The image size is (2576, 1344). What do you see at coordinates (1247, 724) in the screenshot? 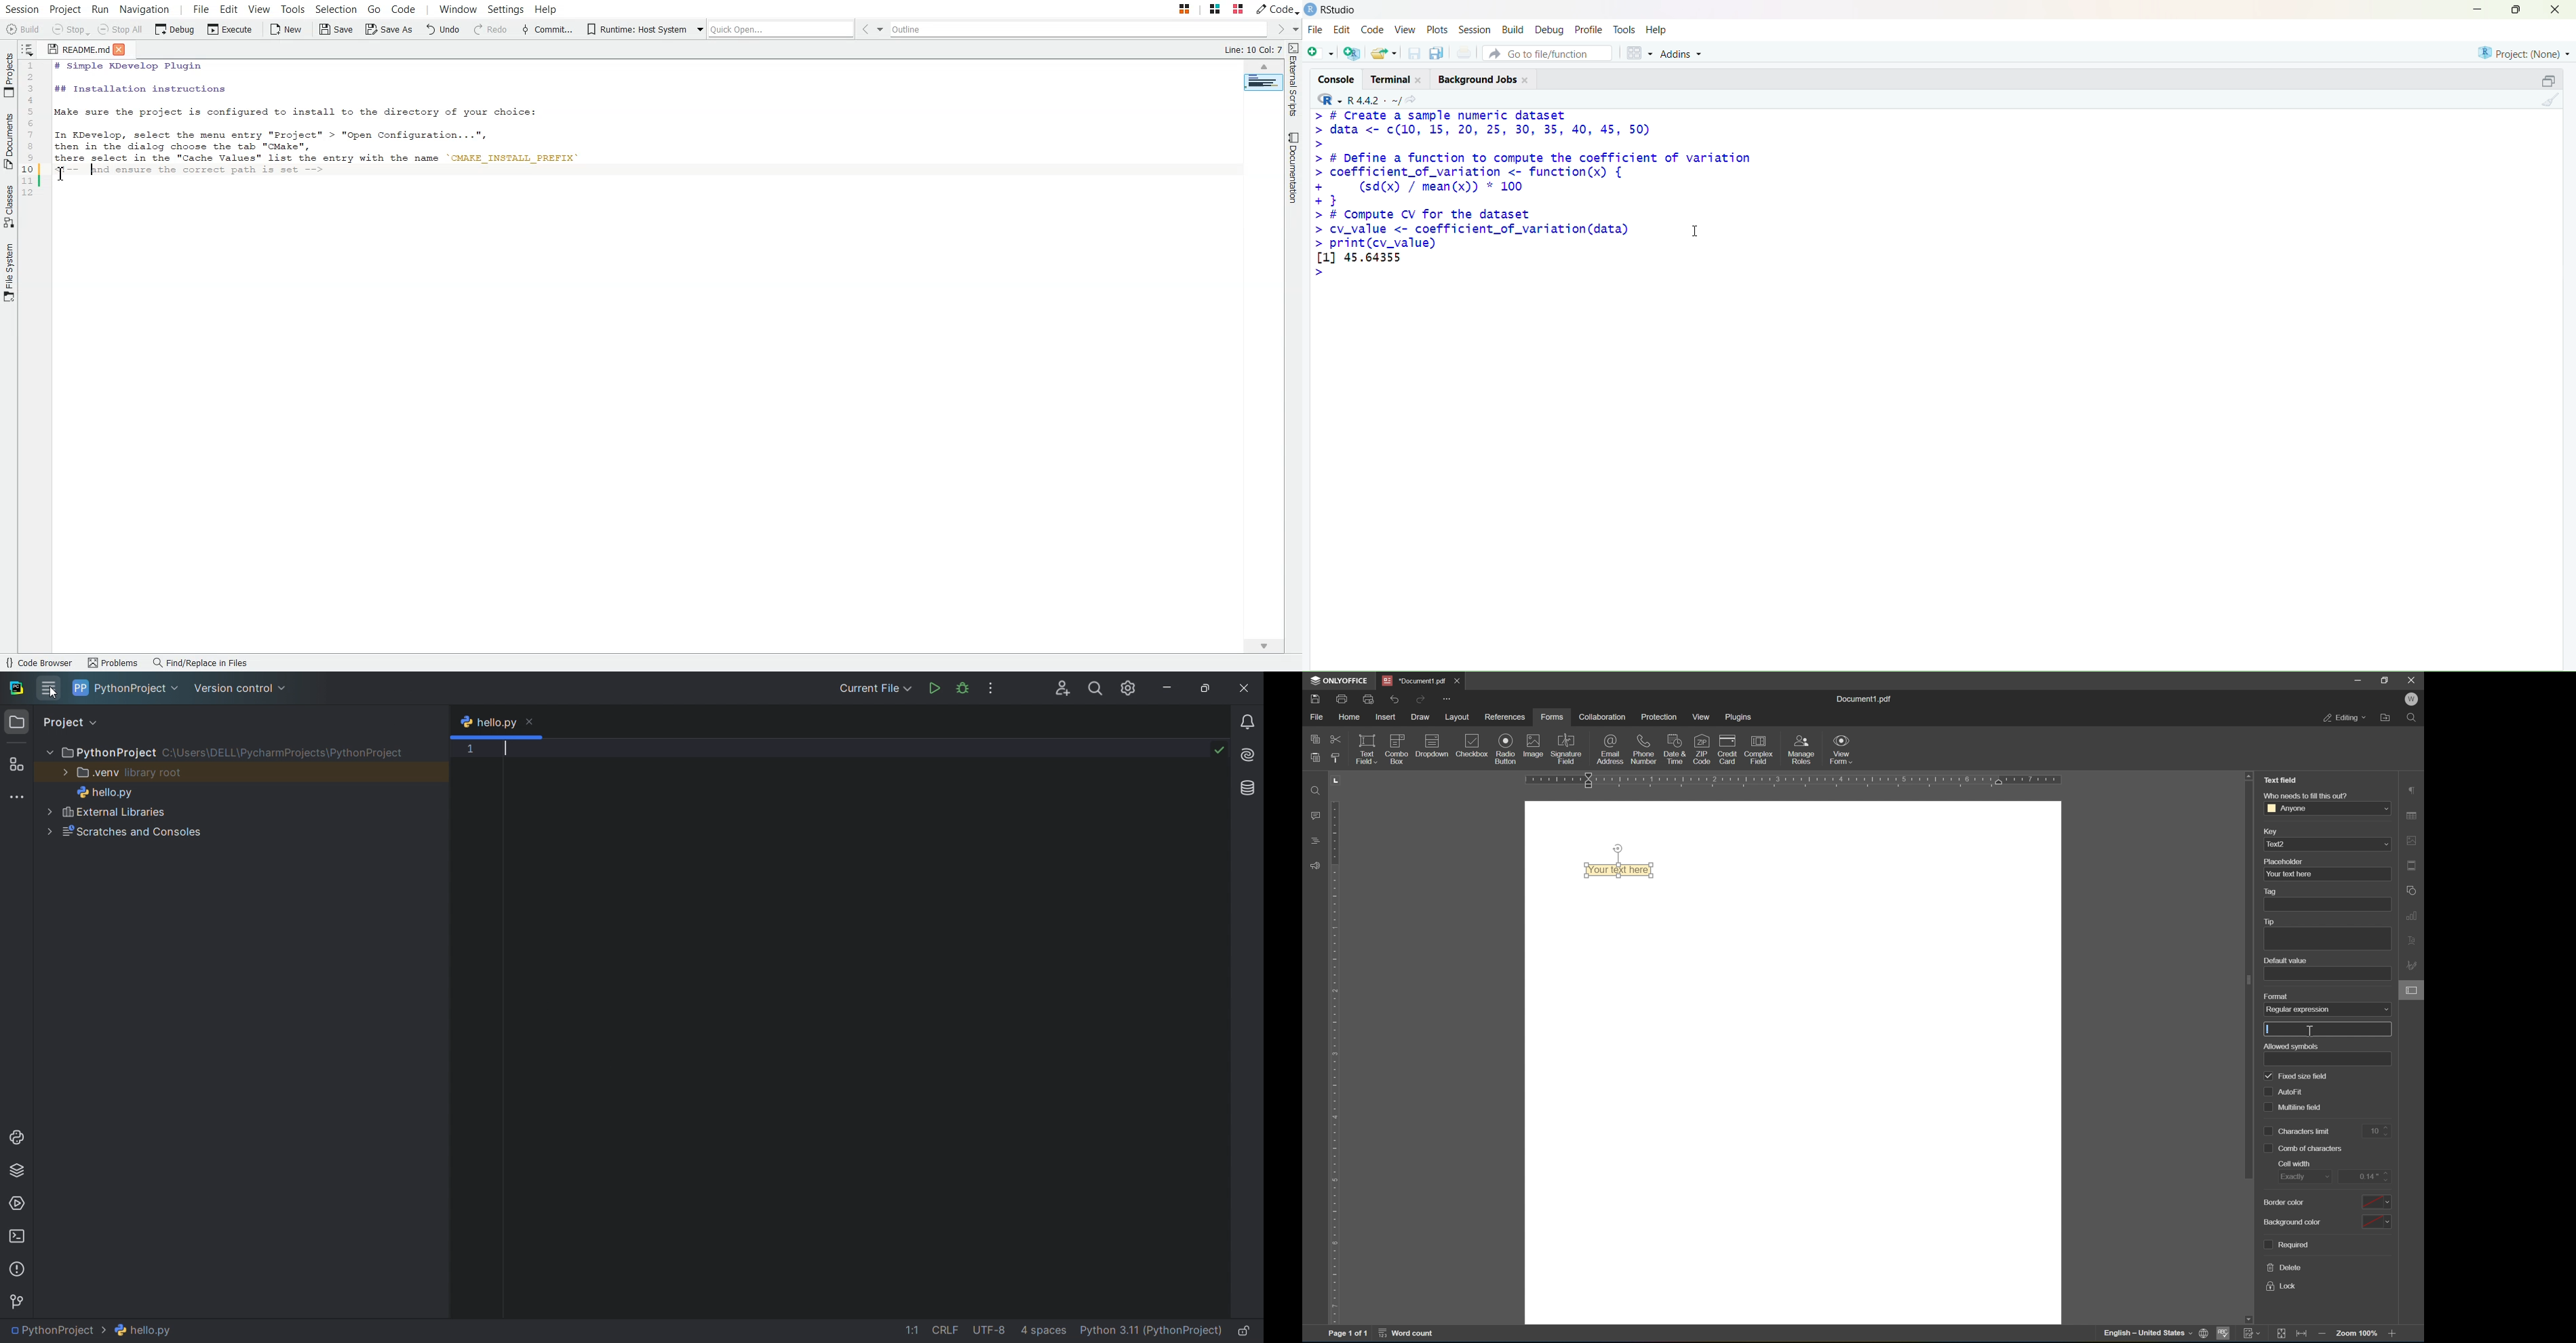
I see `notifications` at bounding box center [1247, 724].